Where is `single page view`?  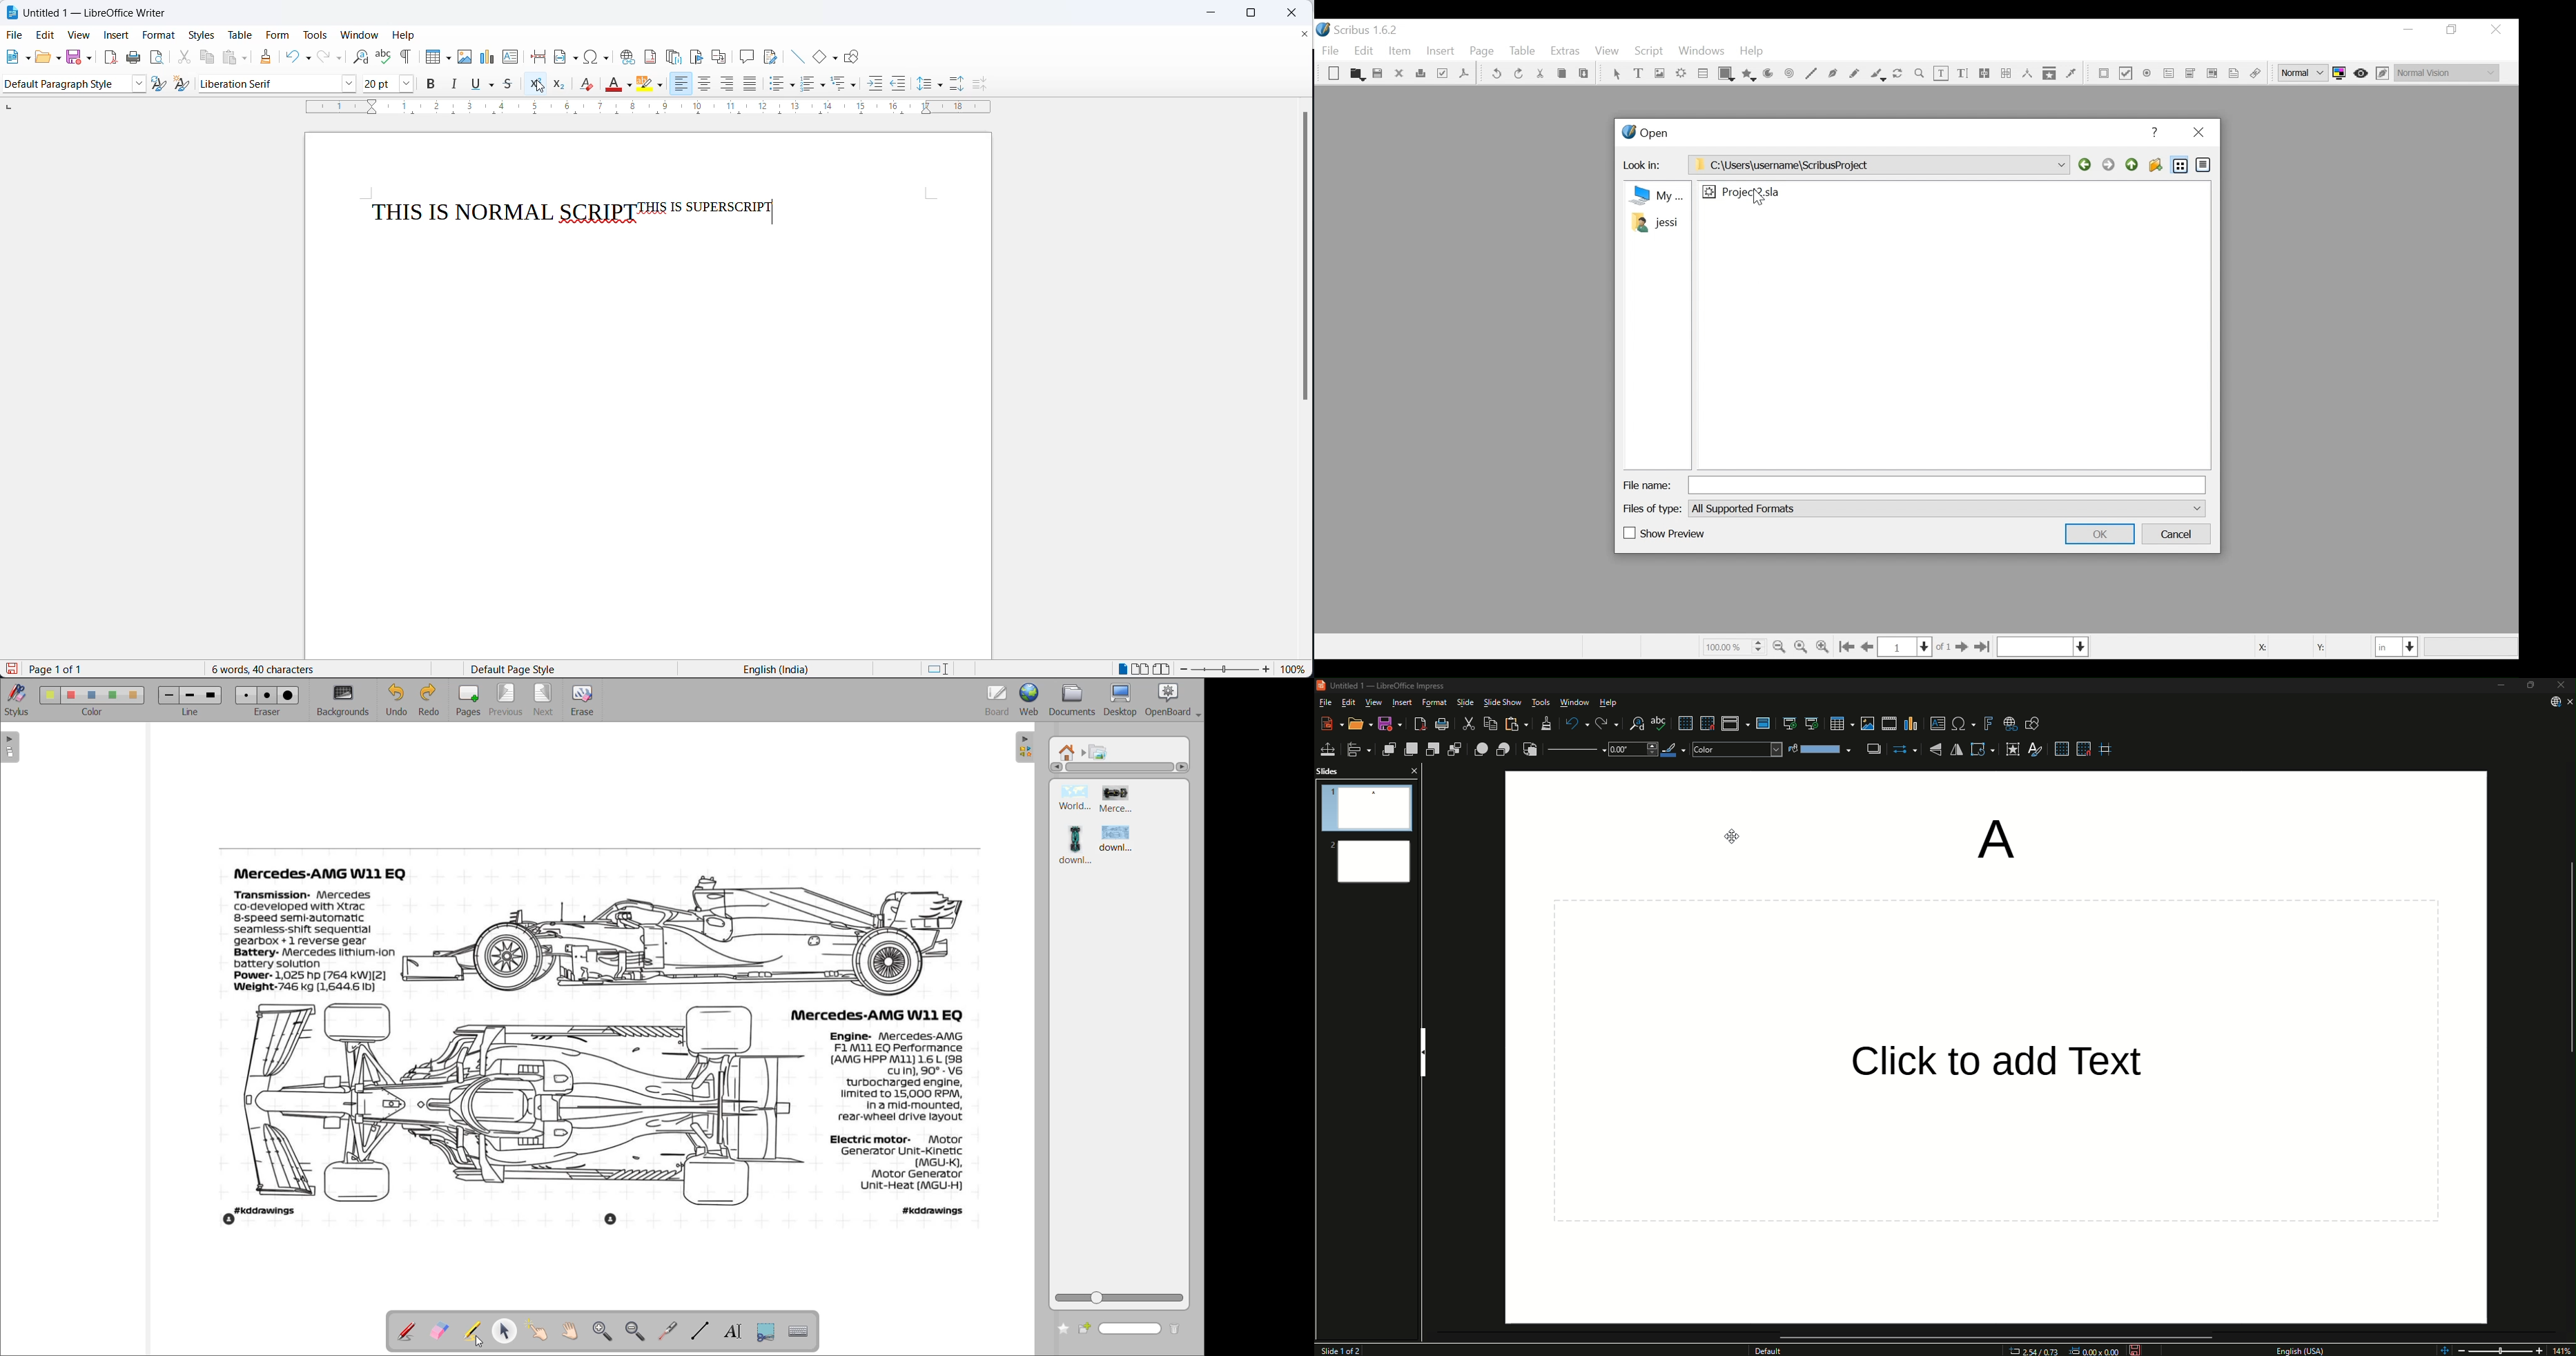
single page view is located at coordinates (1124, 668).